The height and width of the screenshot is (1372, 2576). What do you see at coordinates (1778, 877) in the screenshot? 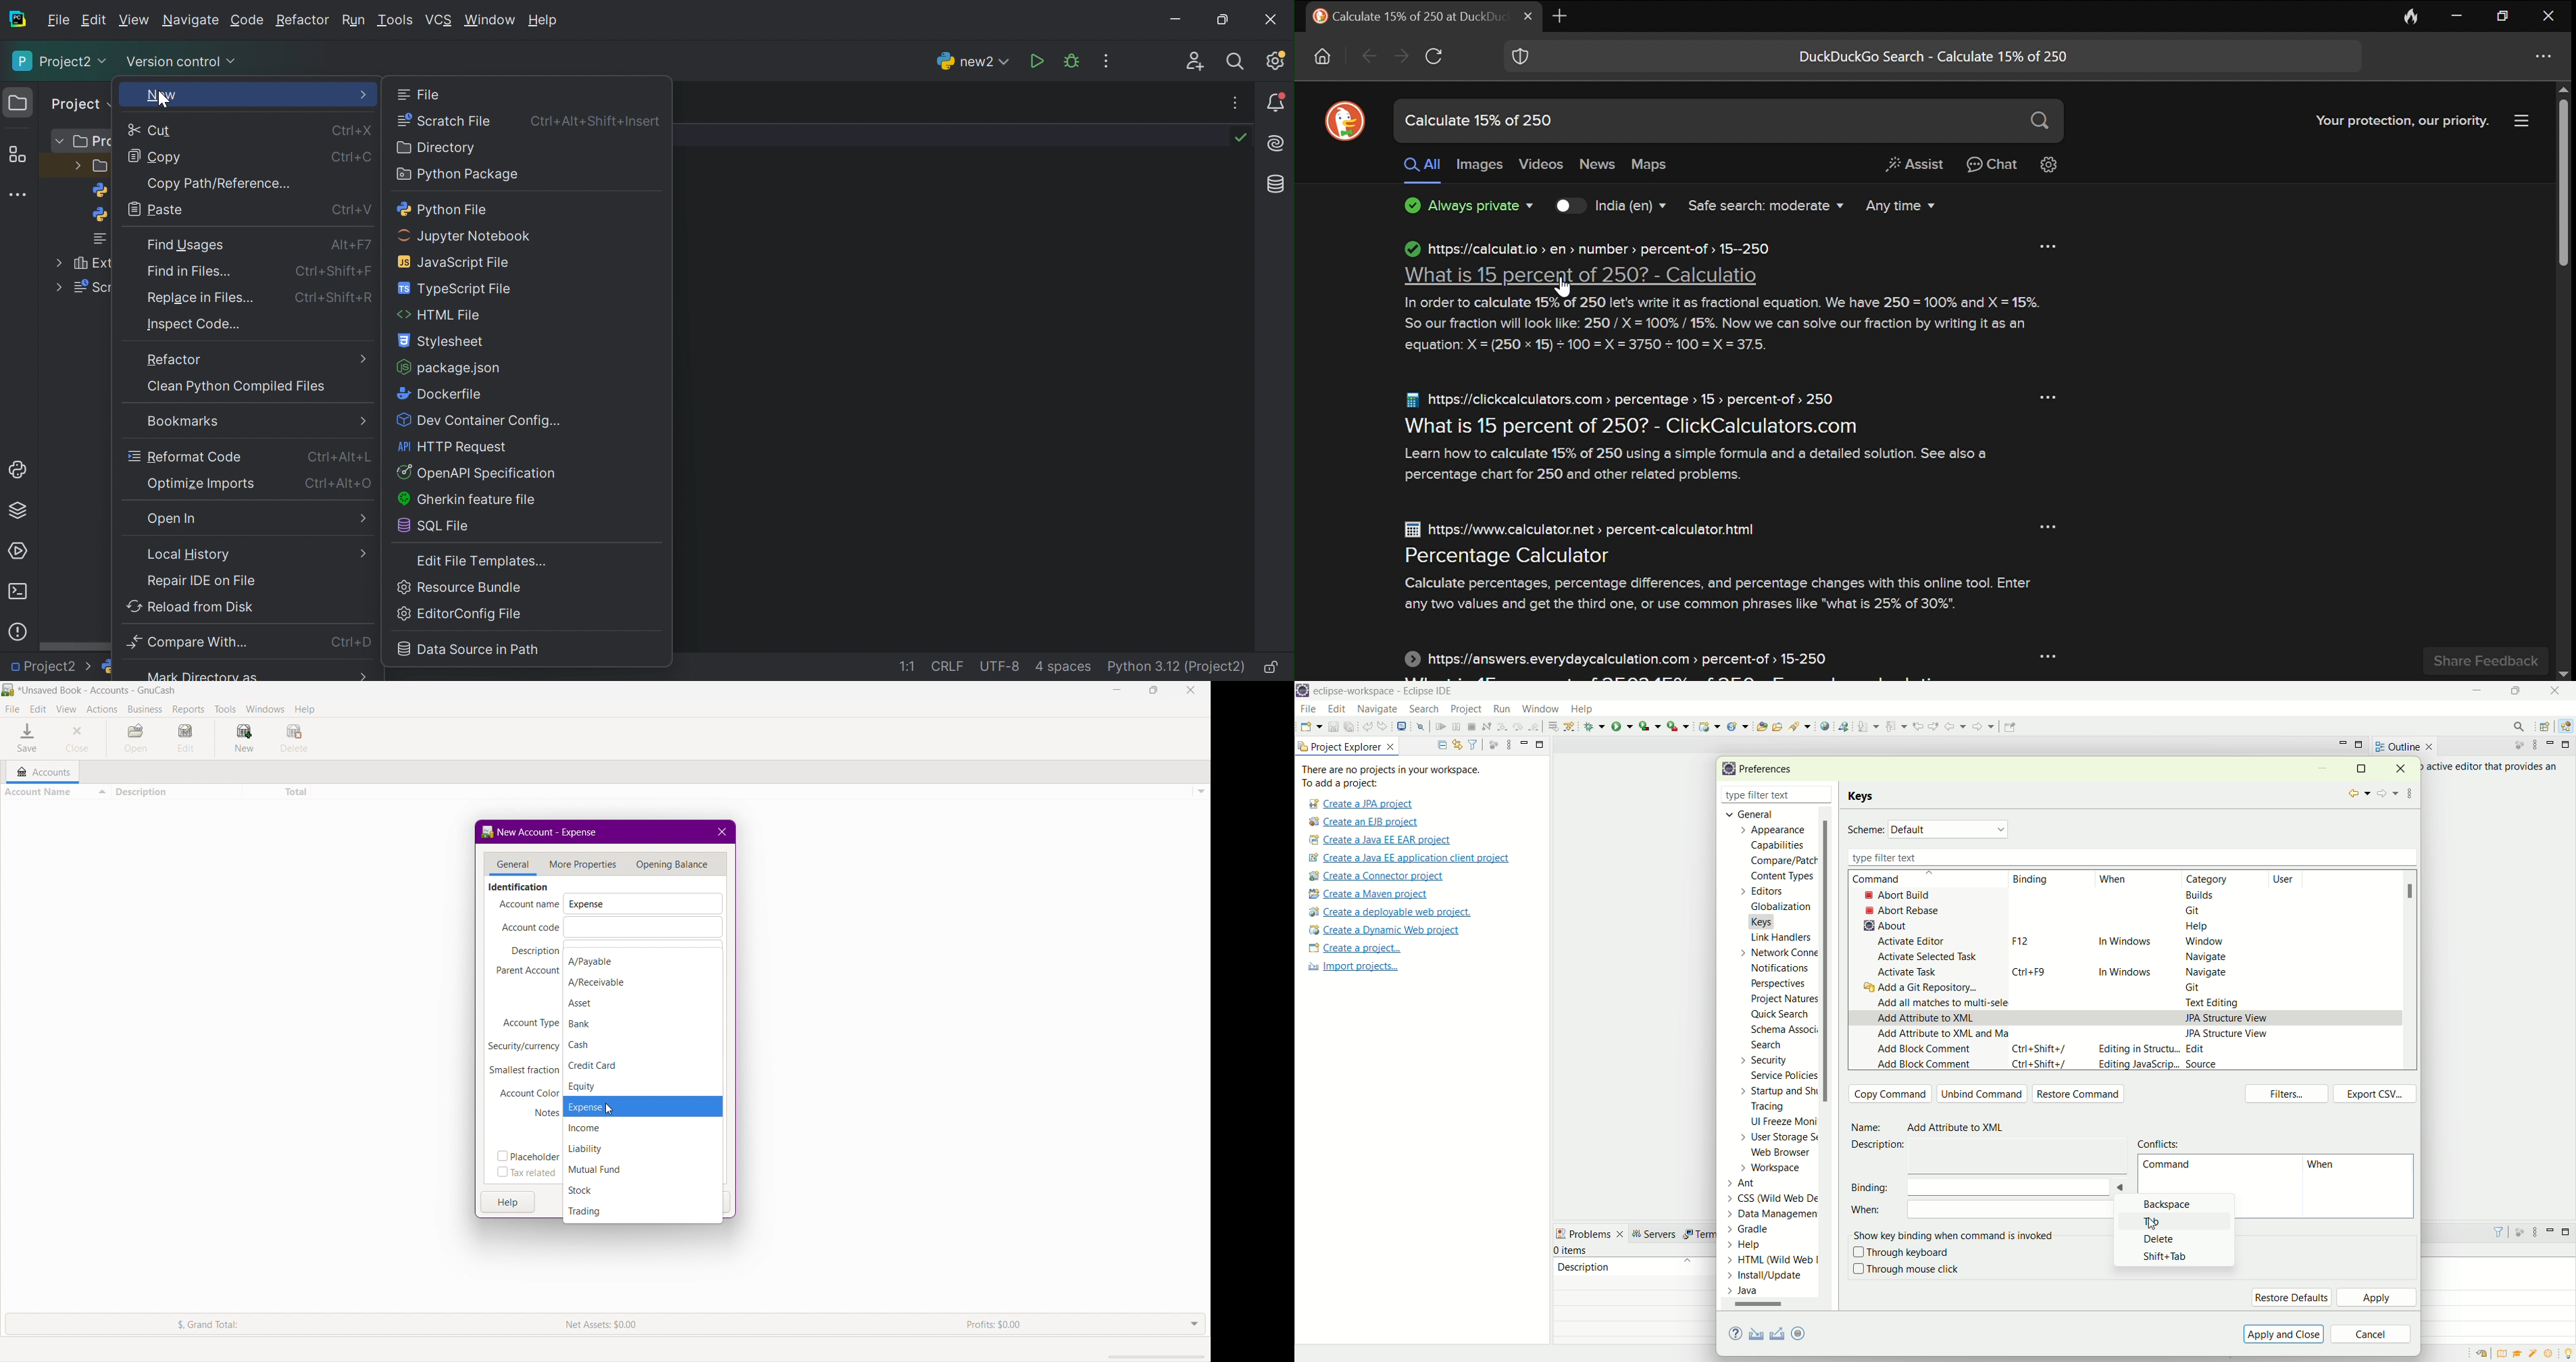
I see `content types` at bounding box center [1778, 877].